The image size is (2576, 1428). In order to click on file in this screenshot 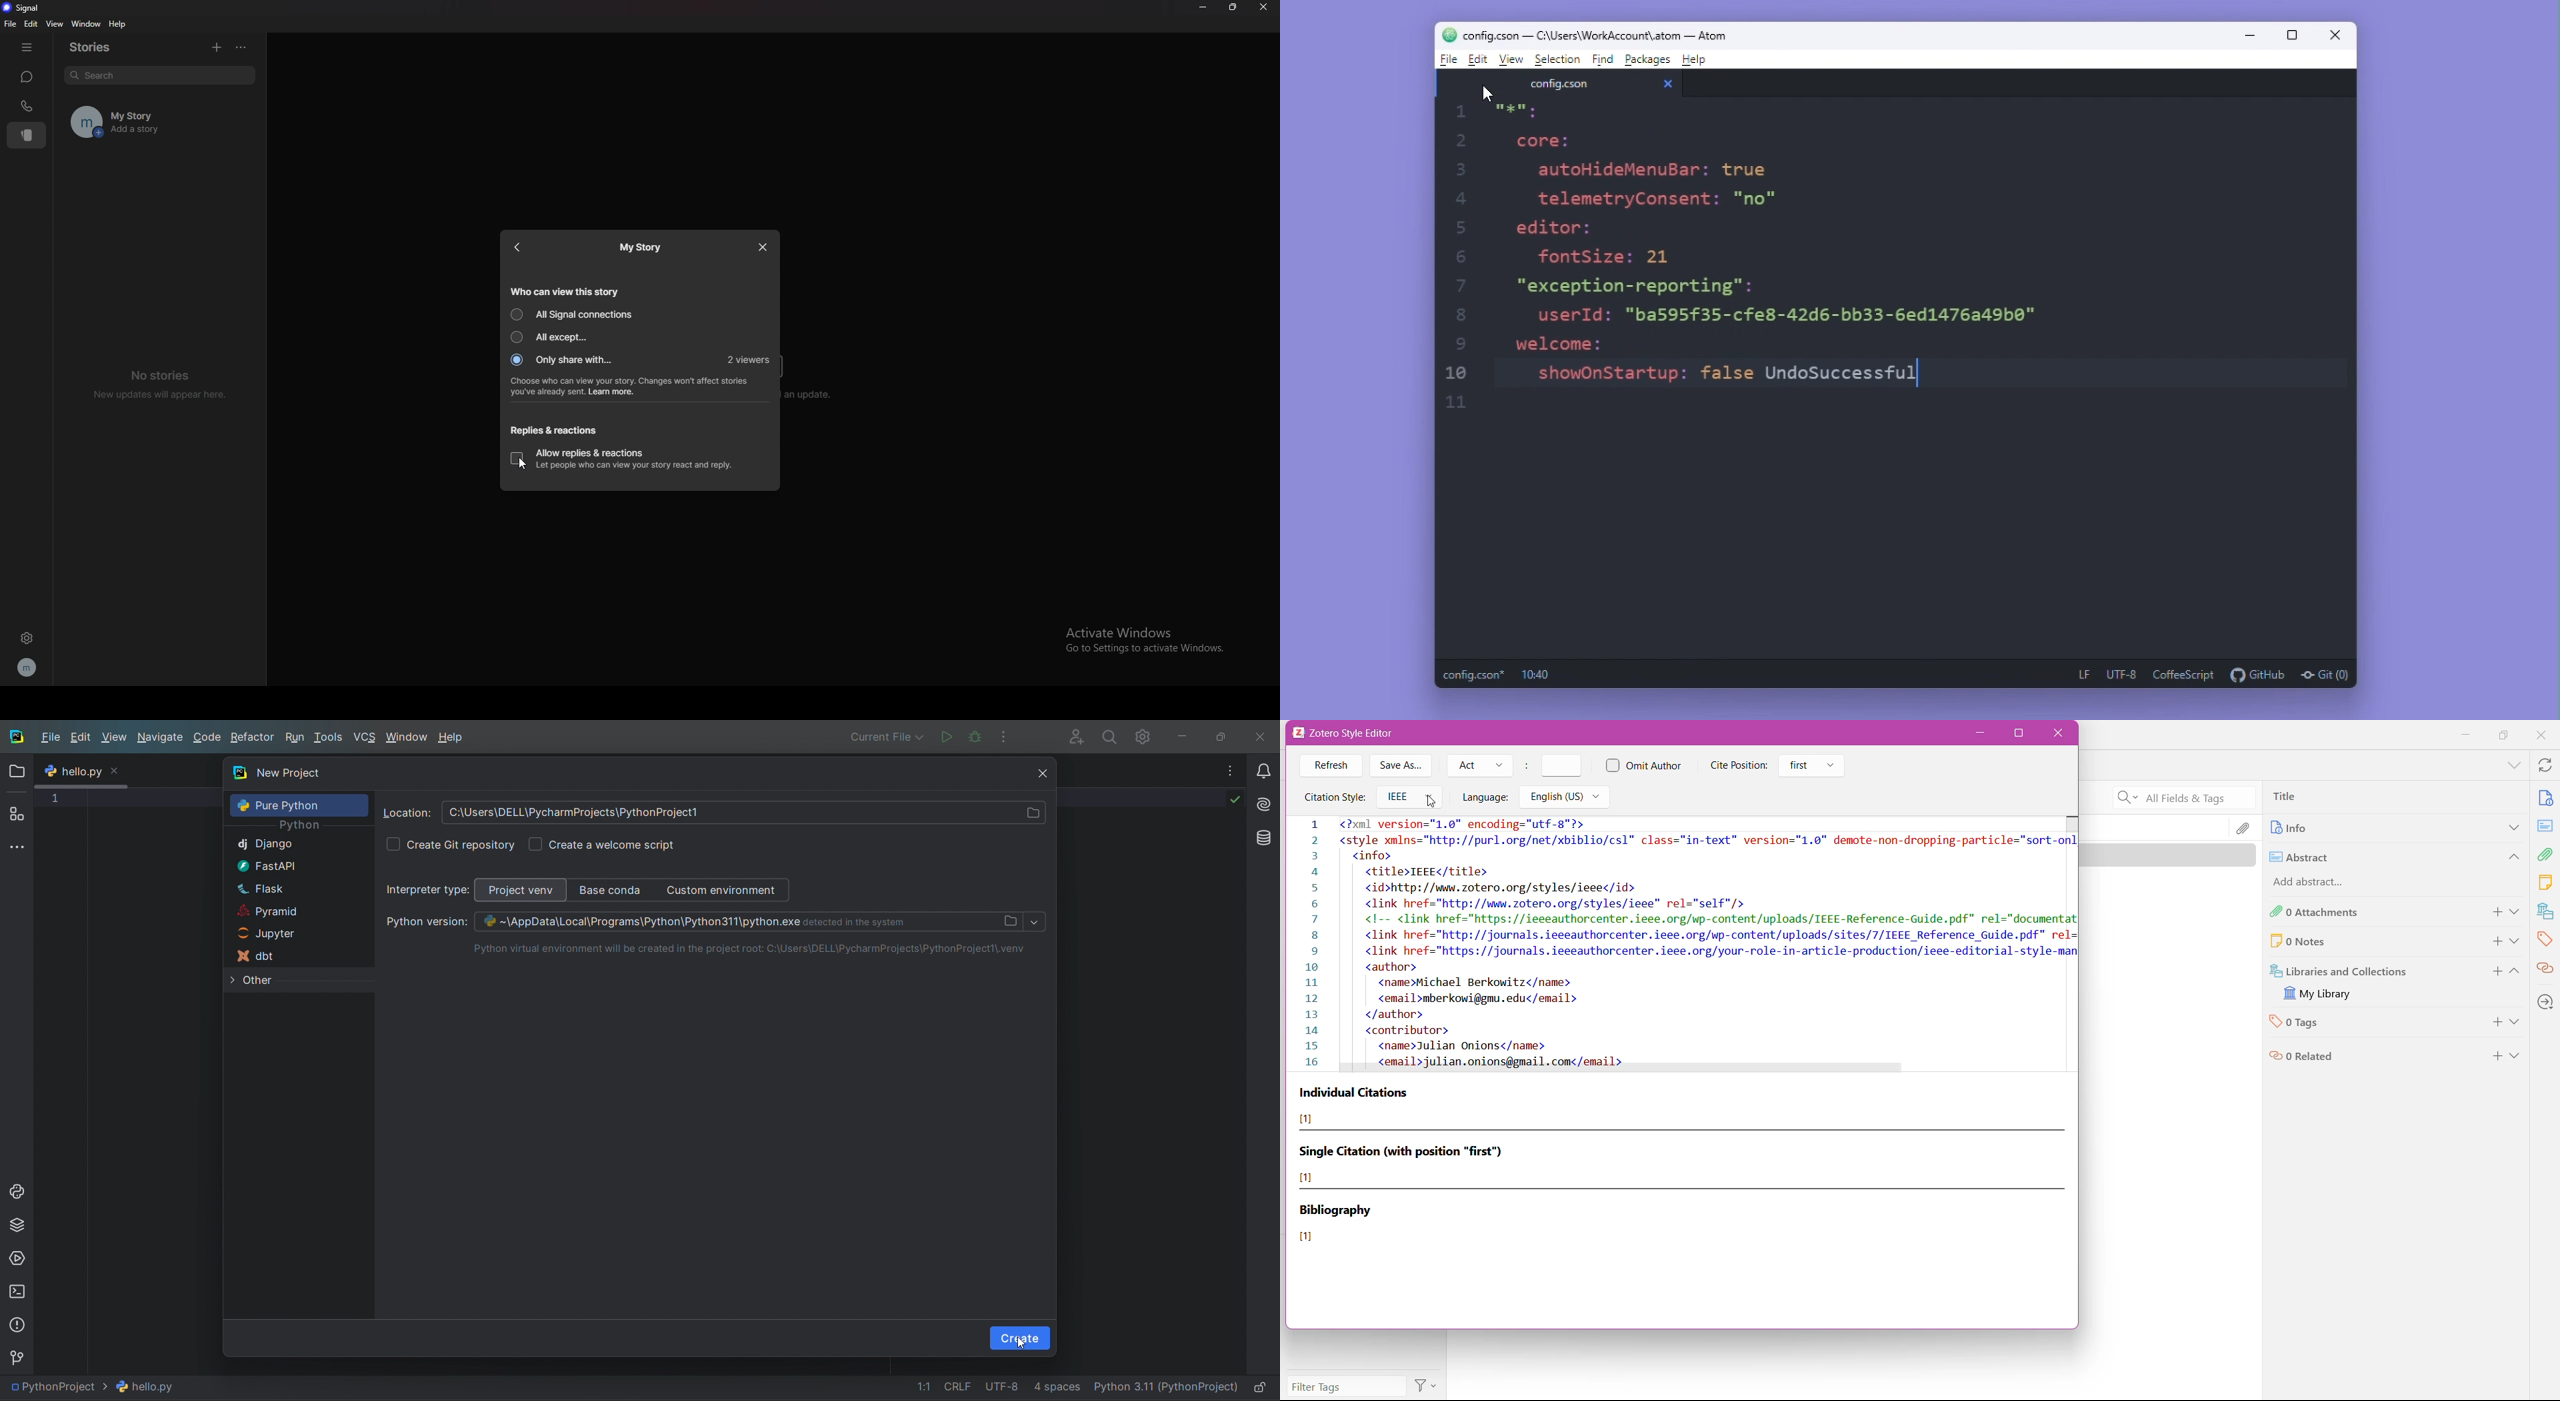, I will do `click(52, 736)`.